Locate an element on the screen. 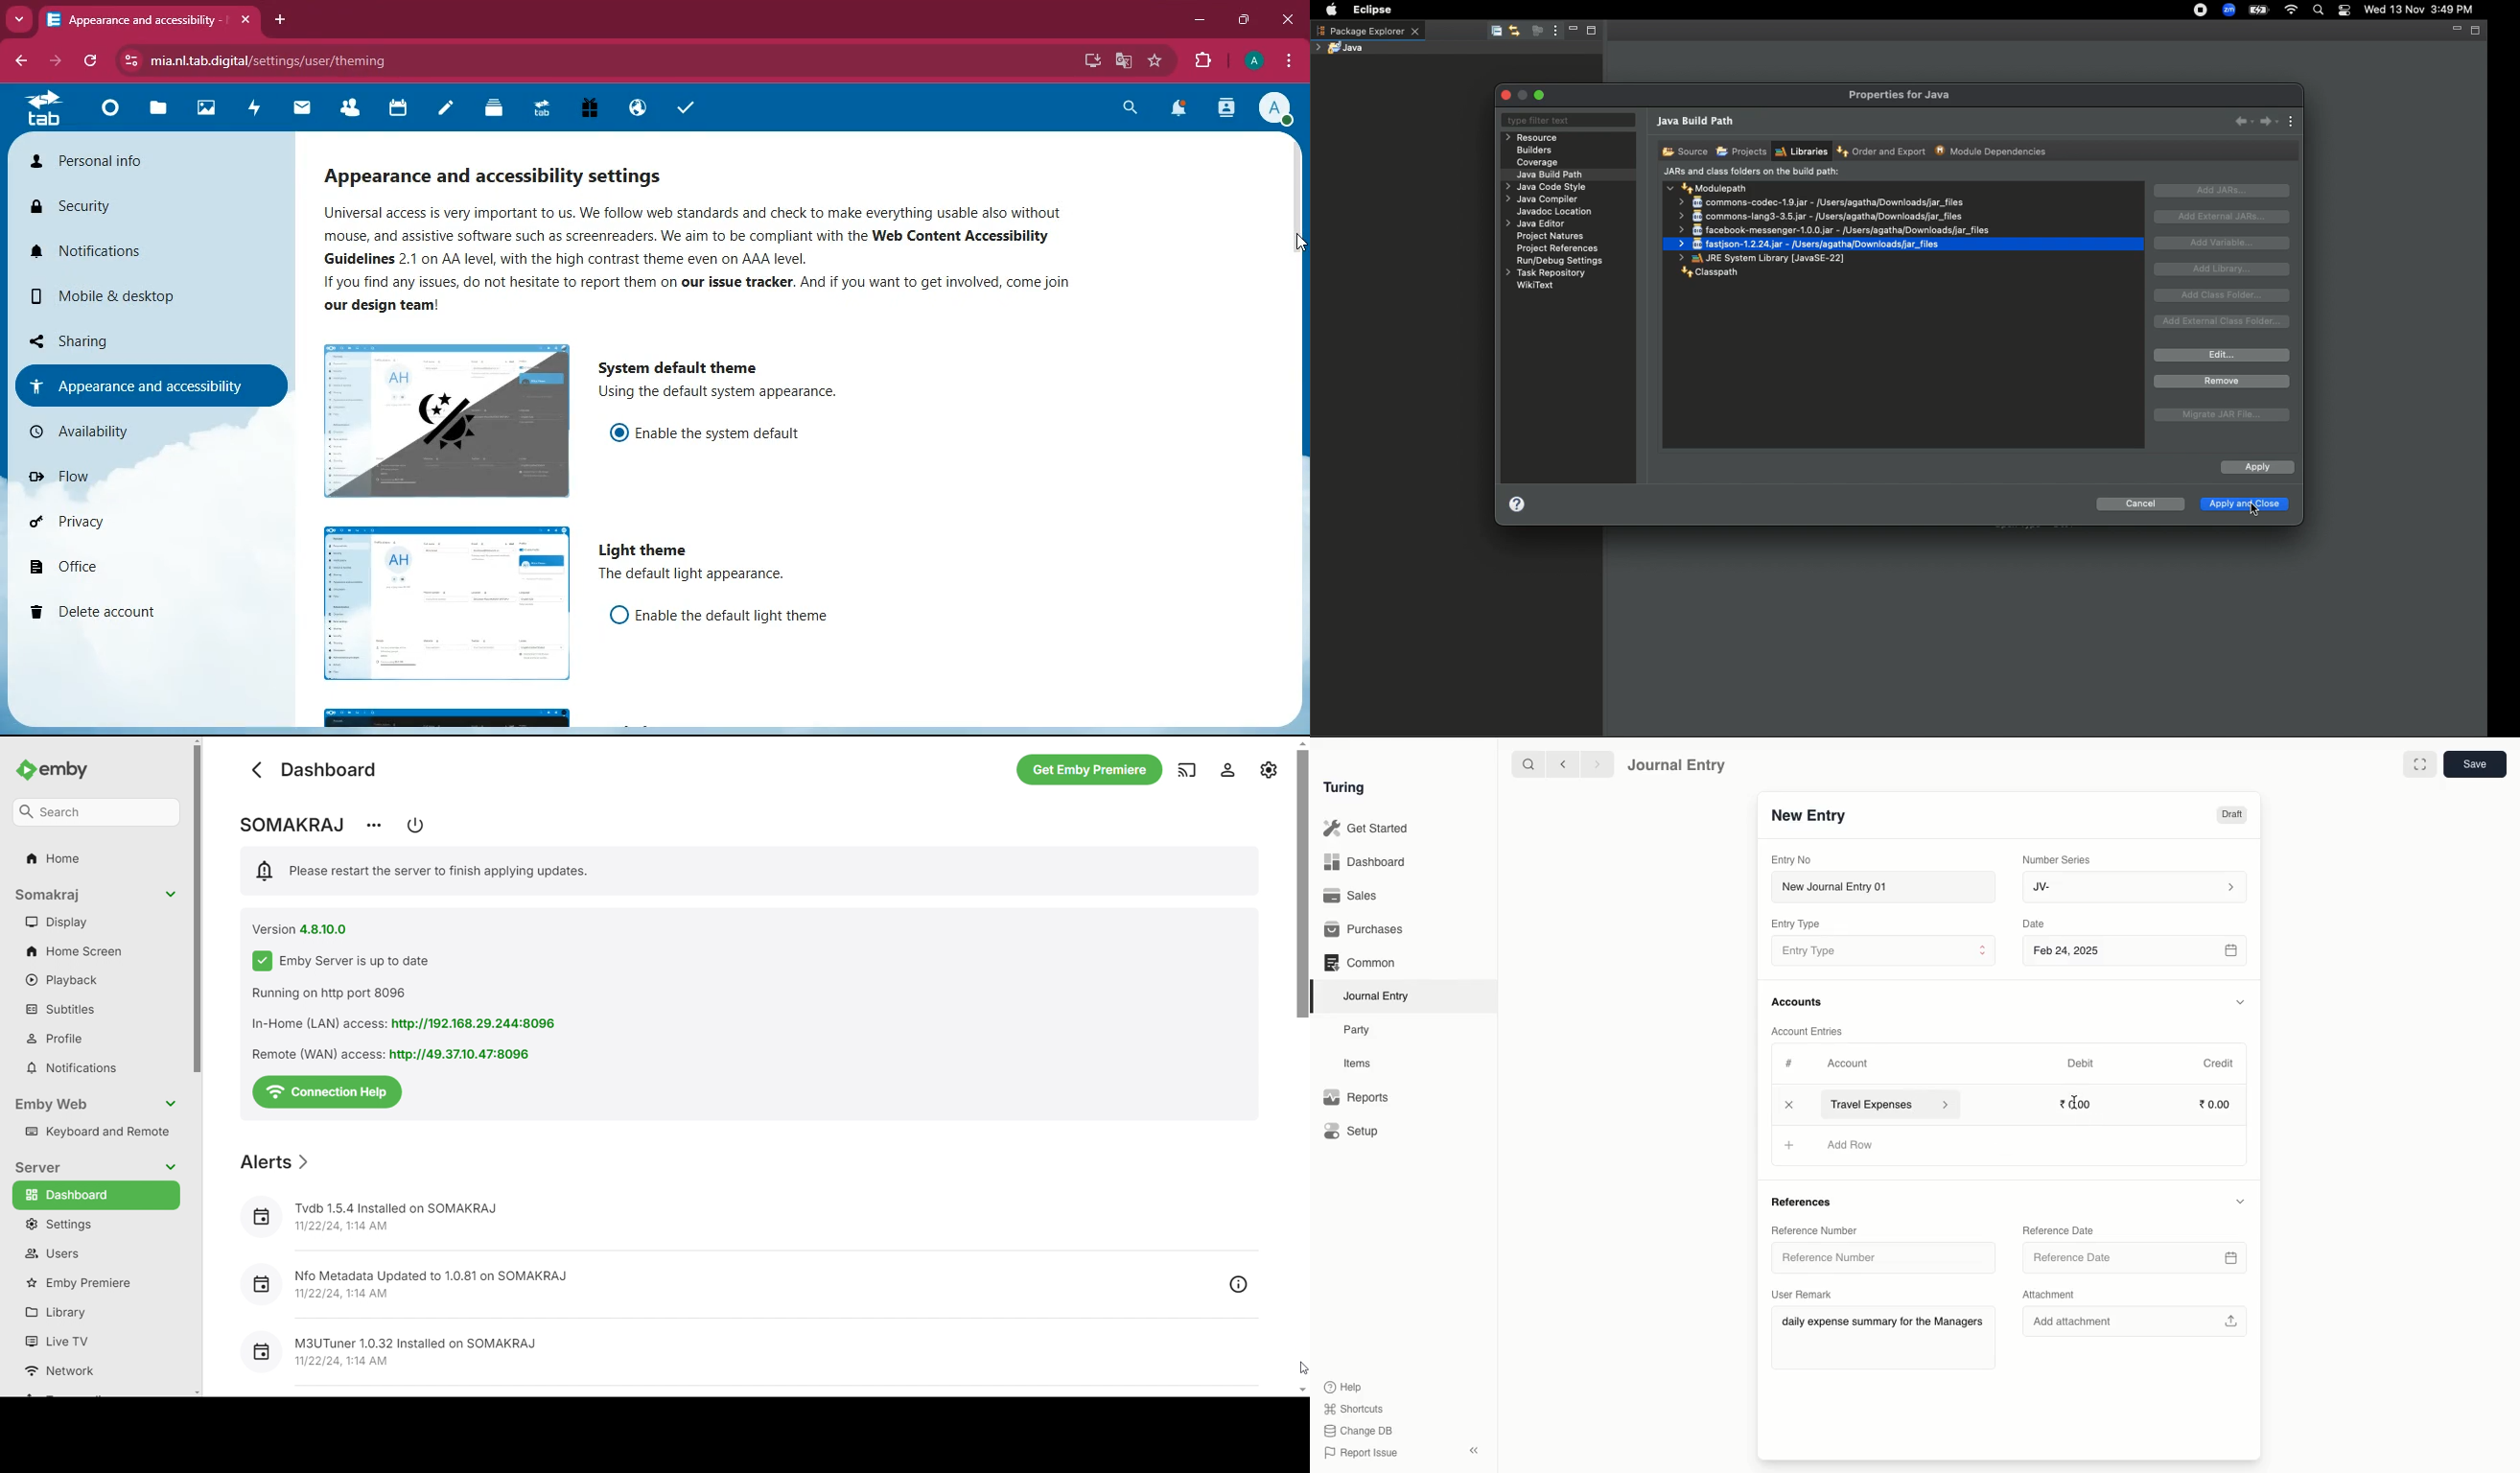 The height and width of the screenshot is (1484, 2520). Java compiler is located at coordinates (1545, 201).